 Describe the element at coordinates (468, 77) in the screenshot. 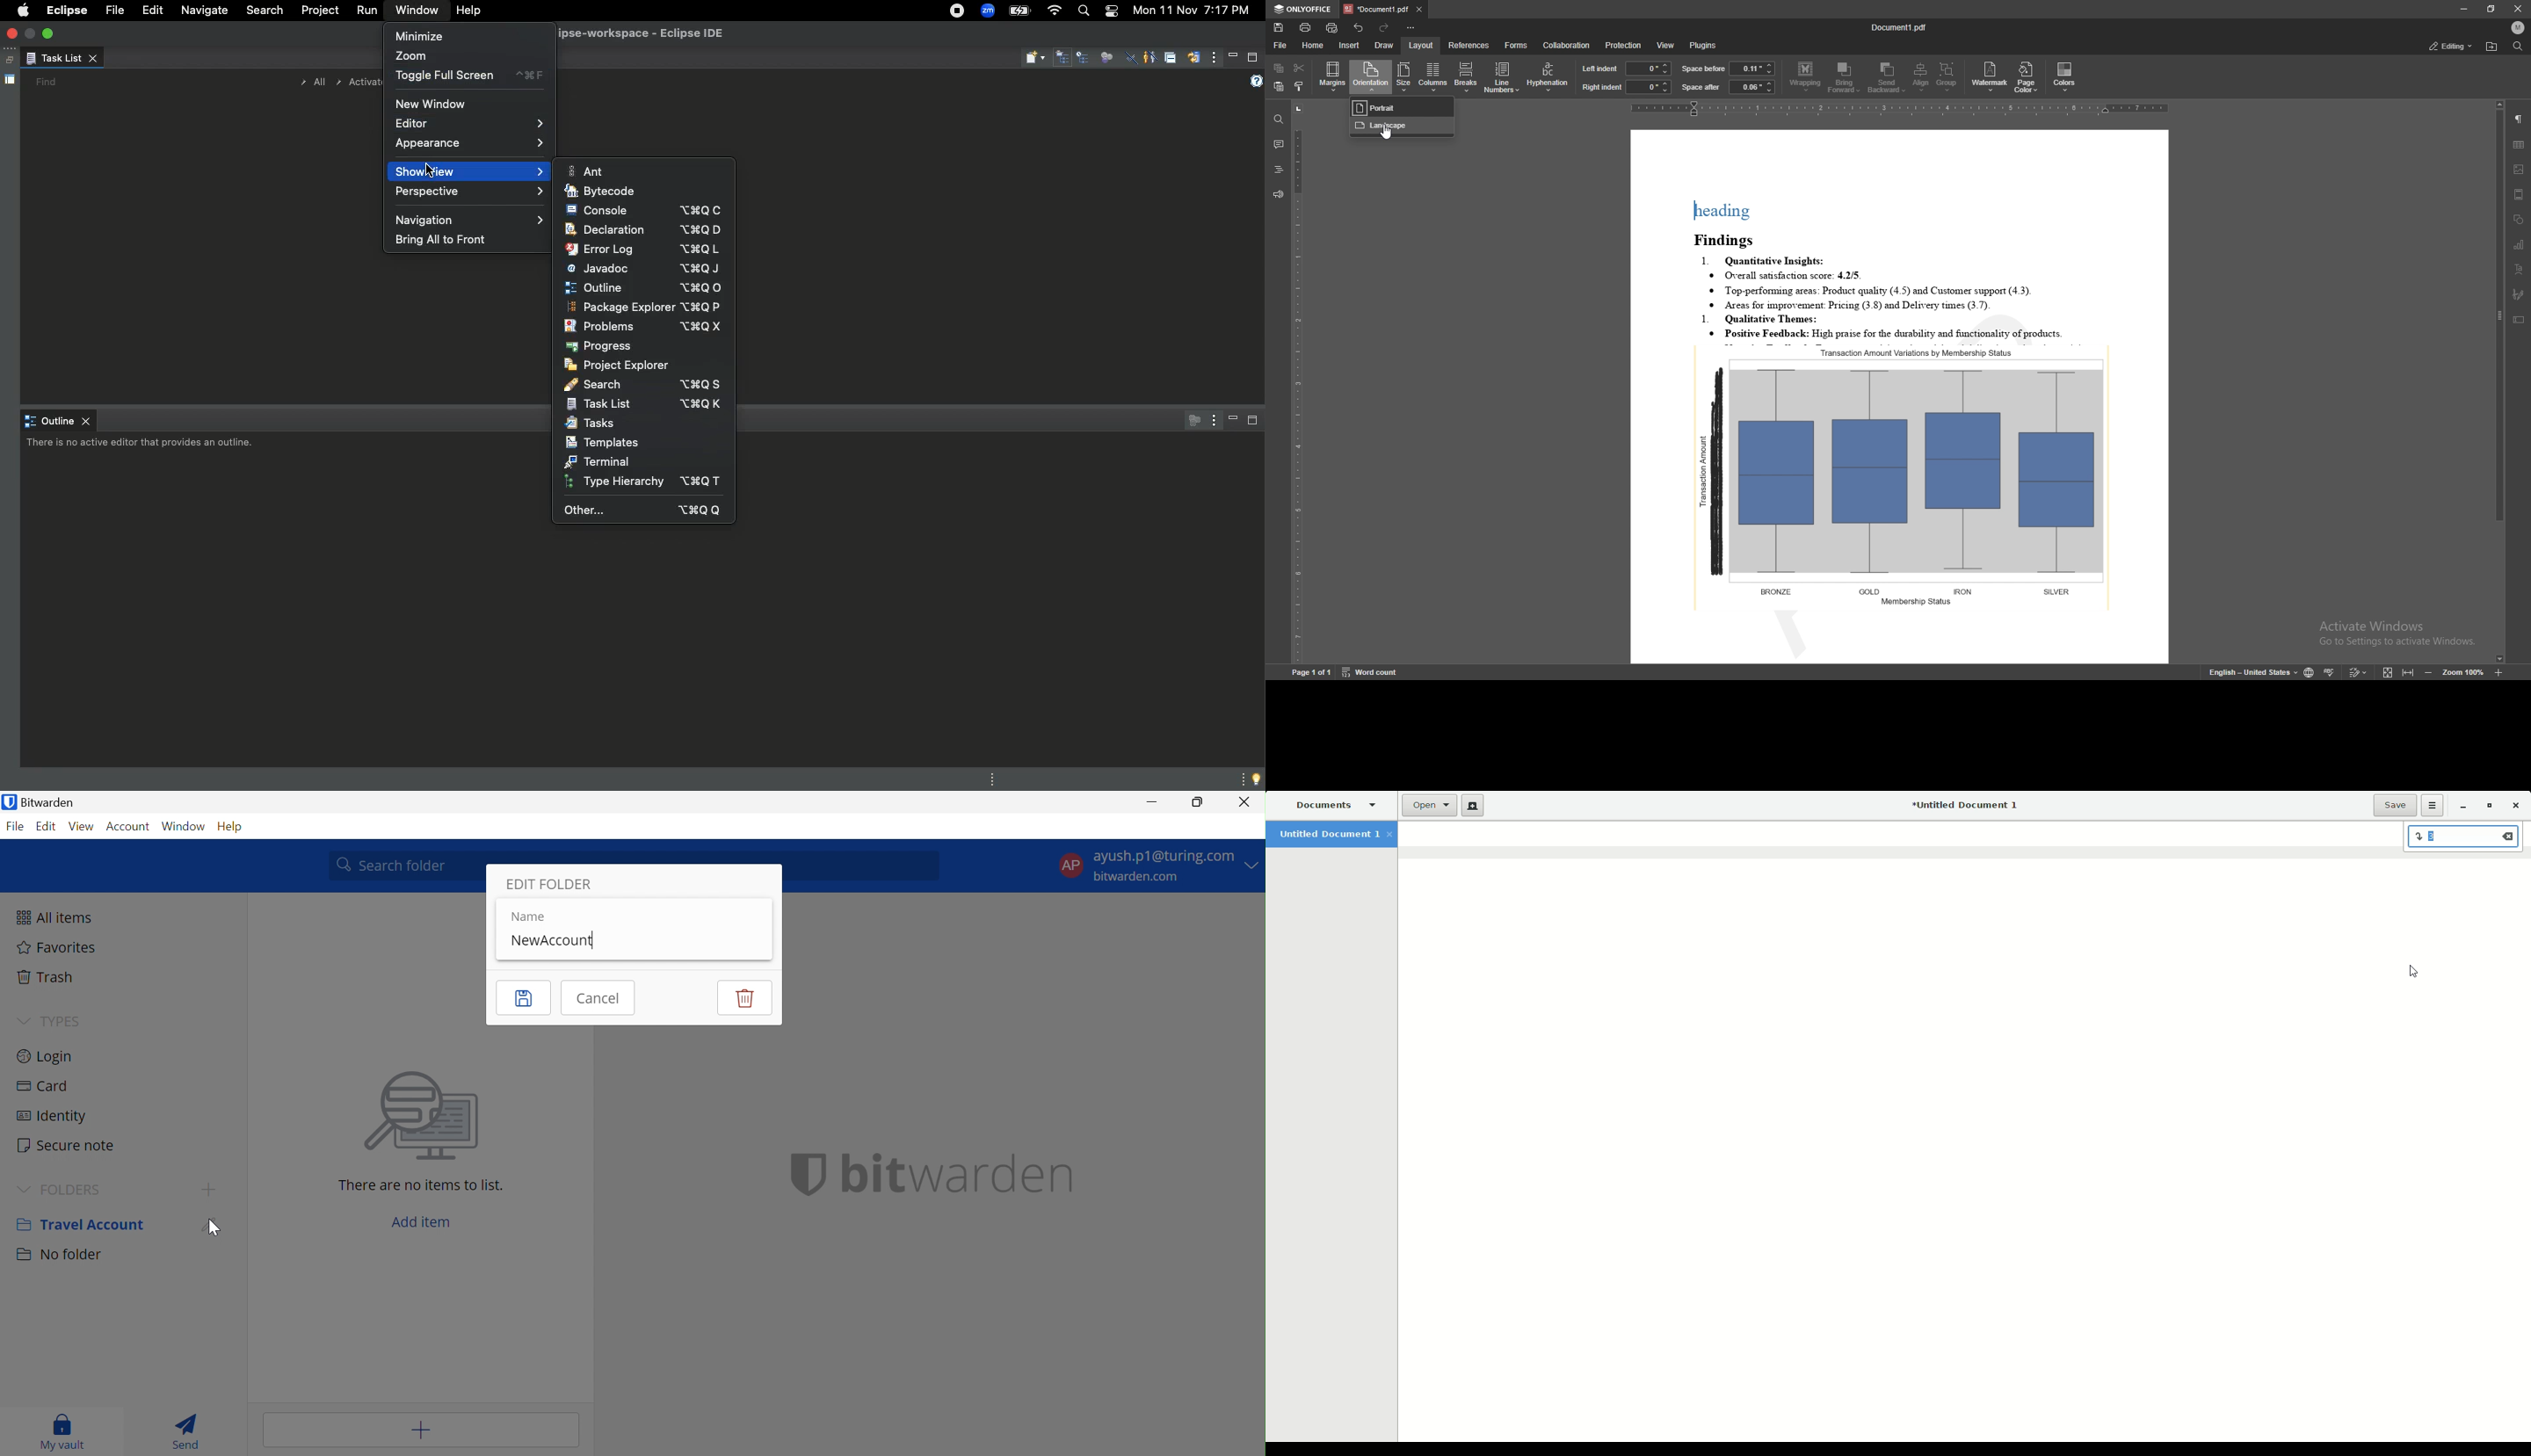

I see `Toggle full screen` at that location.